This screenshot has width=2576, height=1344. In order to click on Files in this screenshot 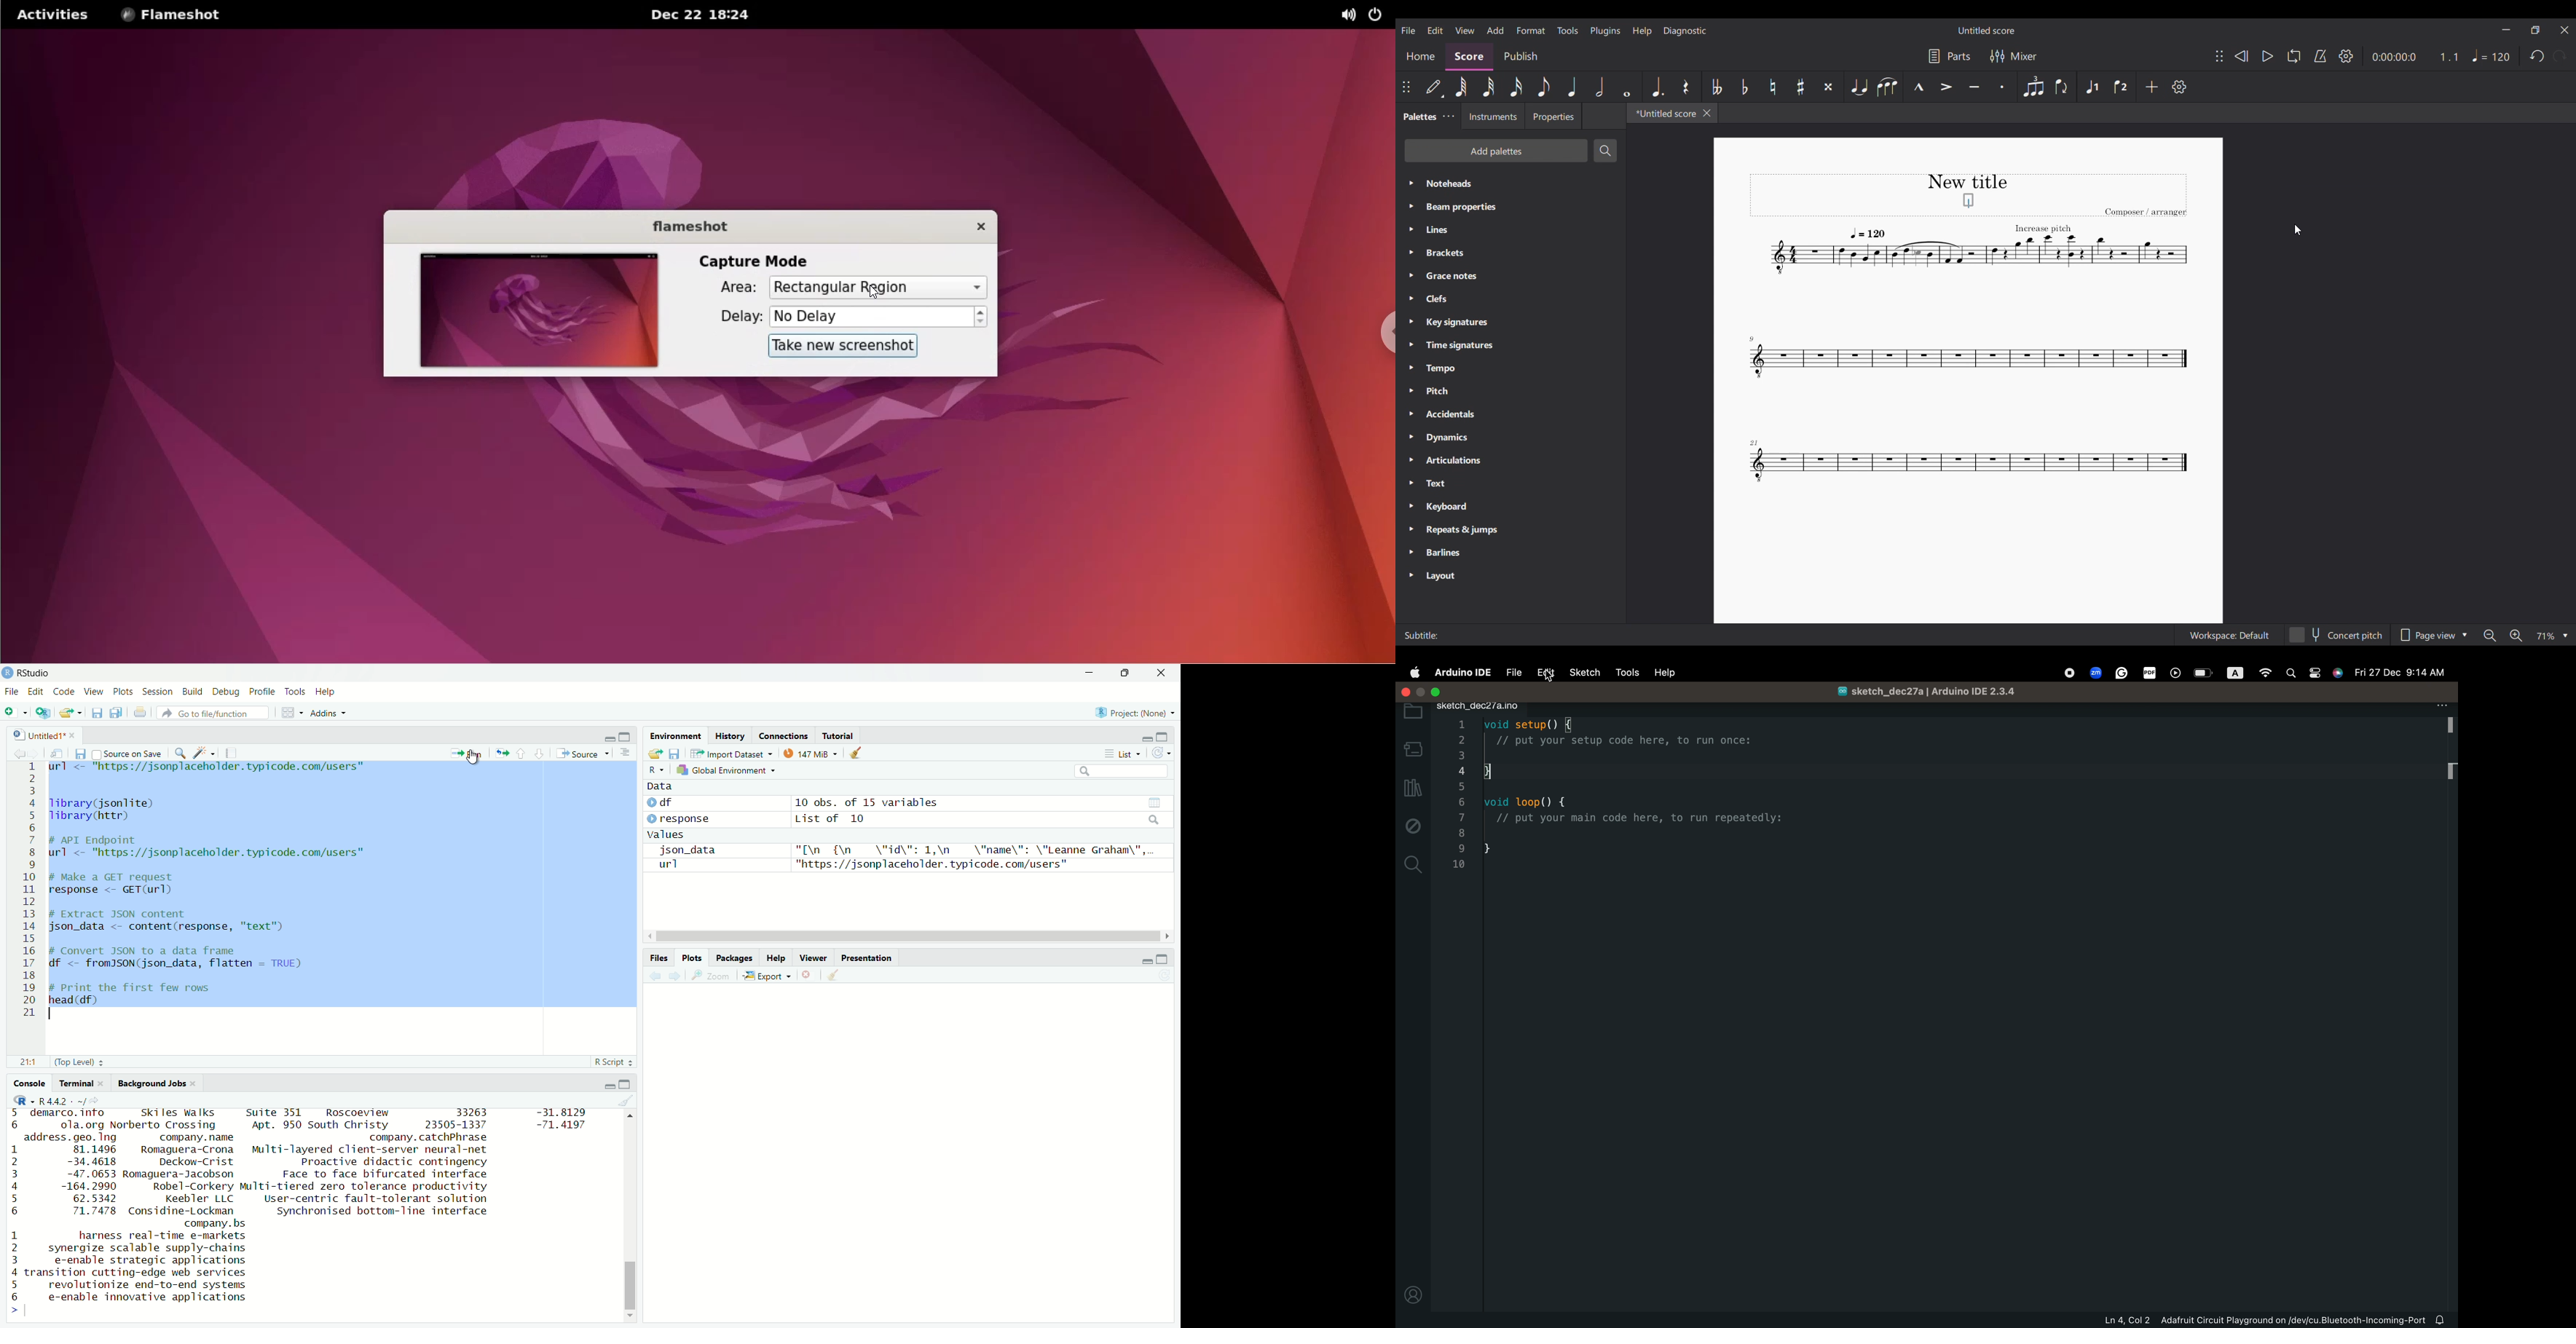, I will do `click(661, 958)`.